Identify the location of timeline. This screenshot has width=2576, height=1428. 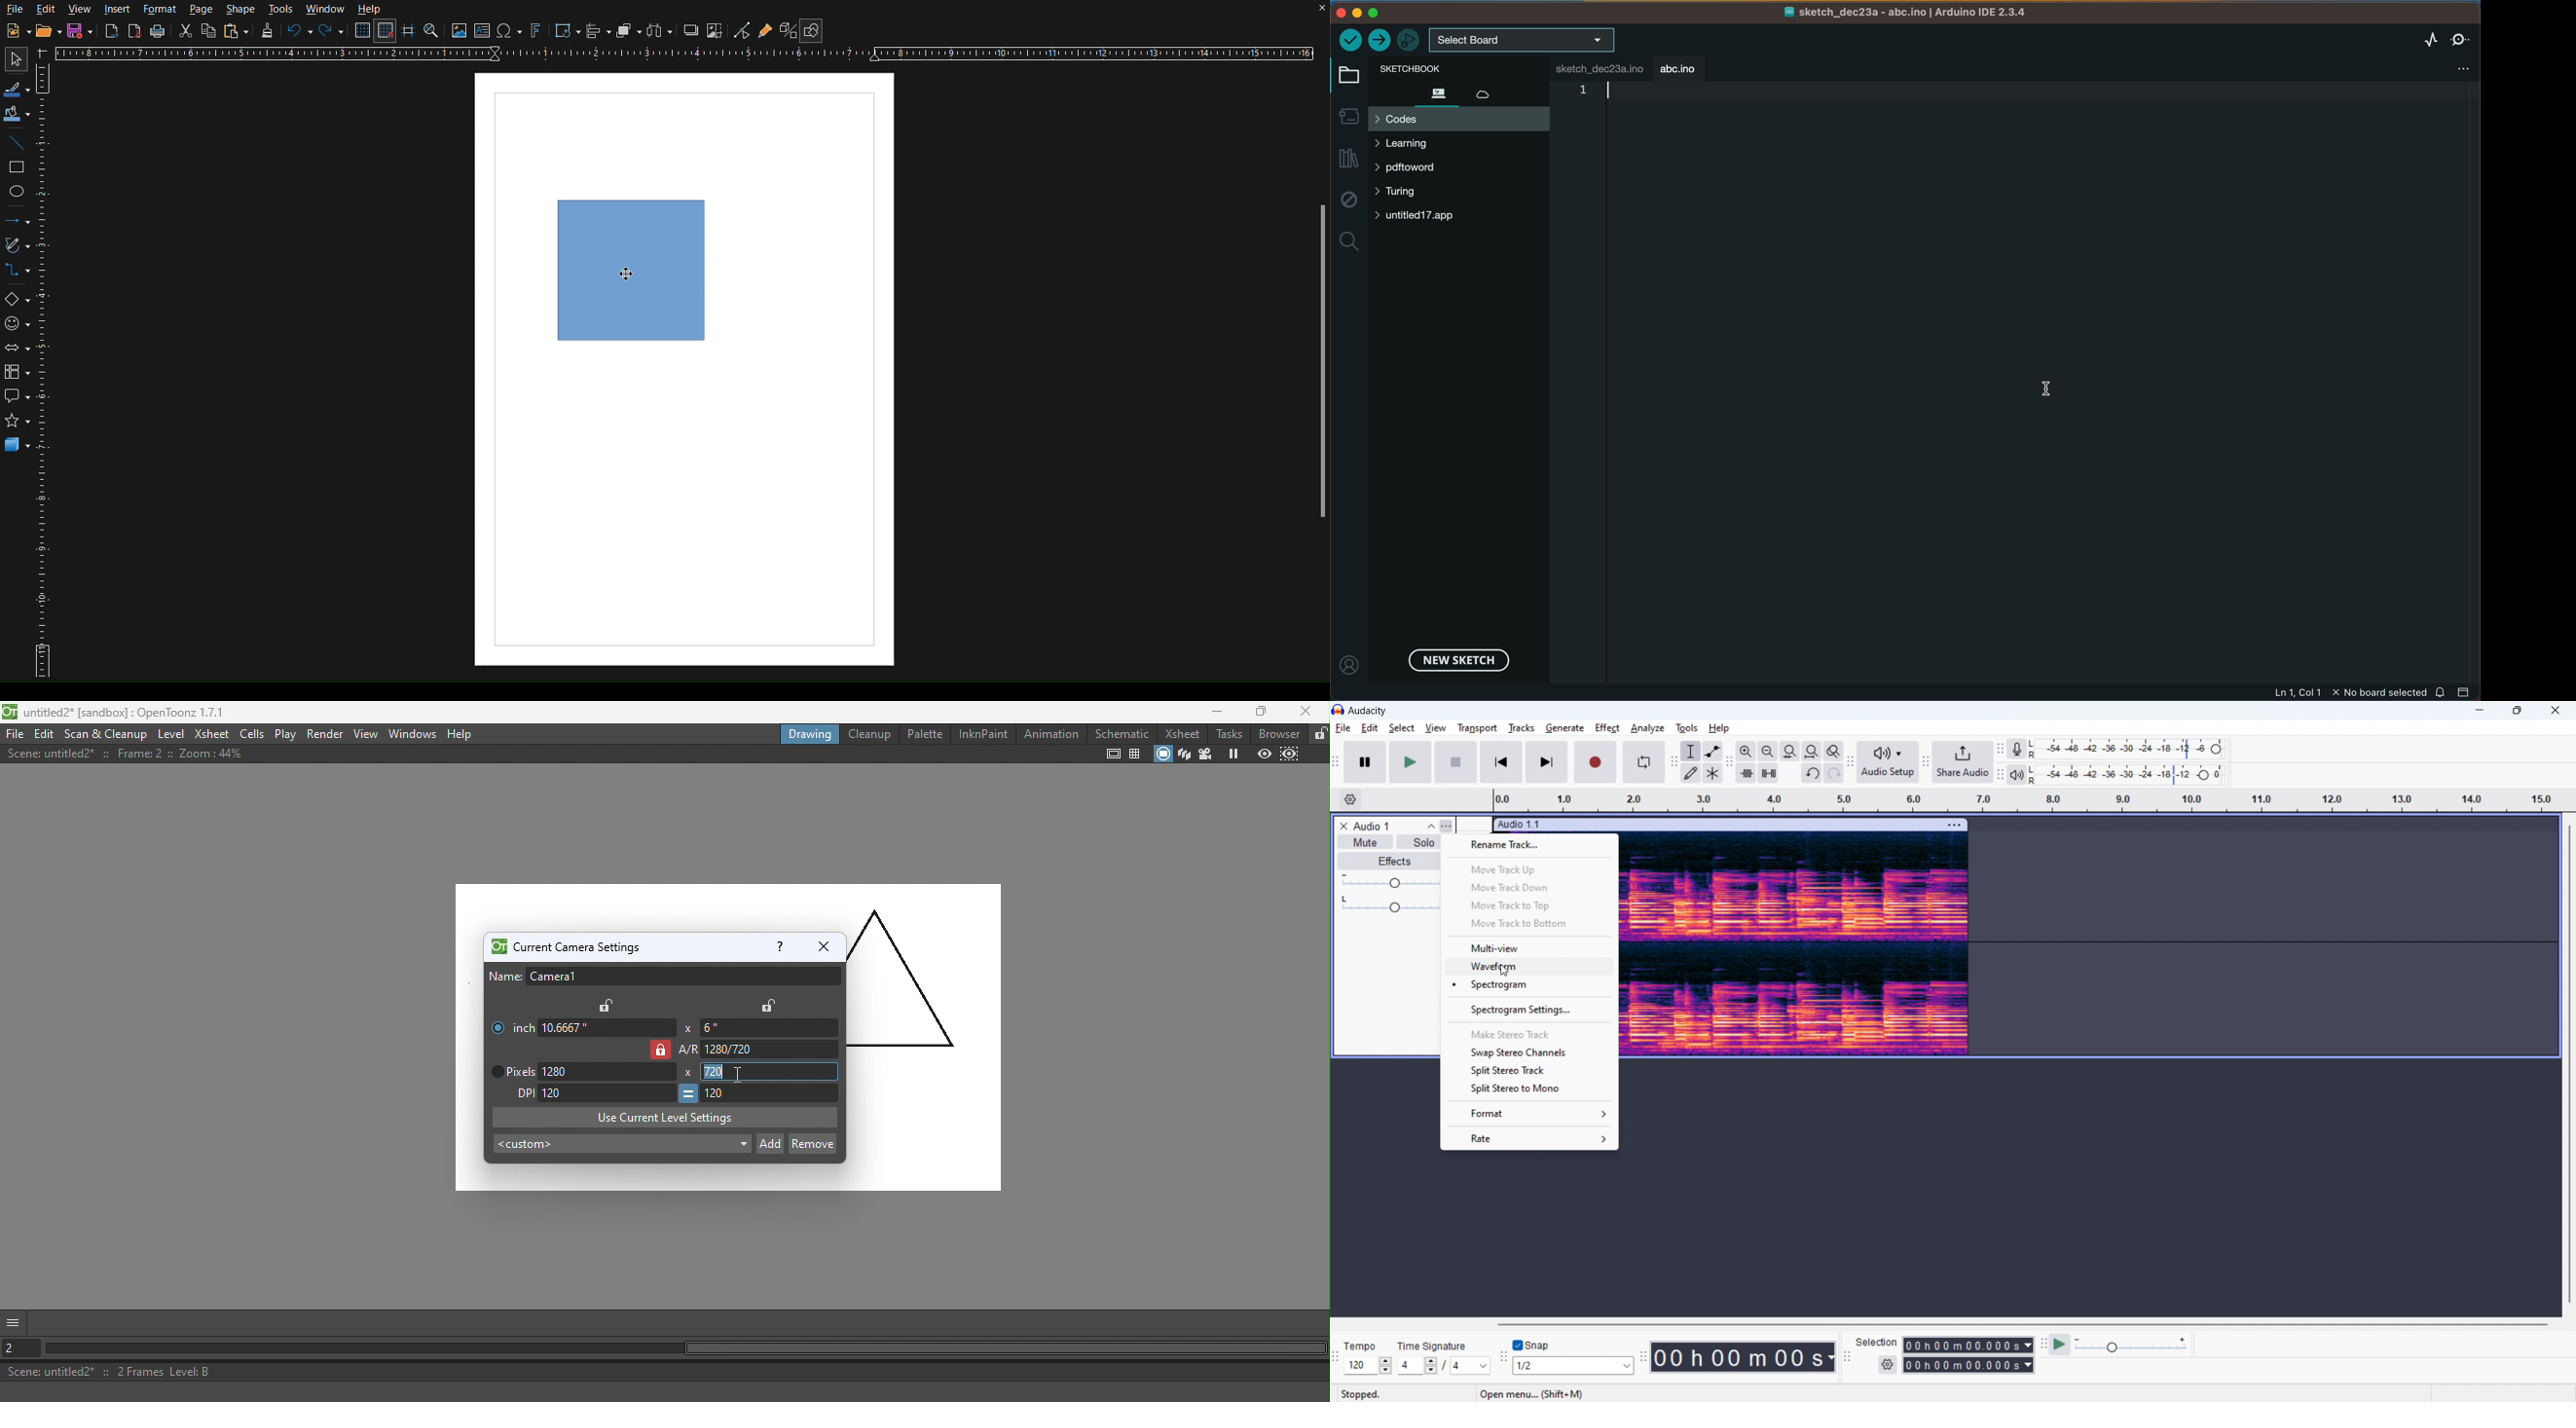
(2026, 800).